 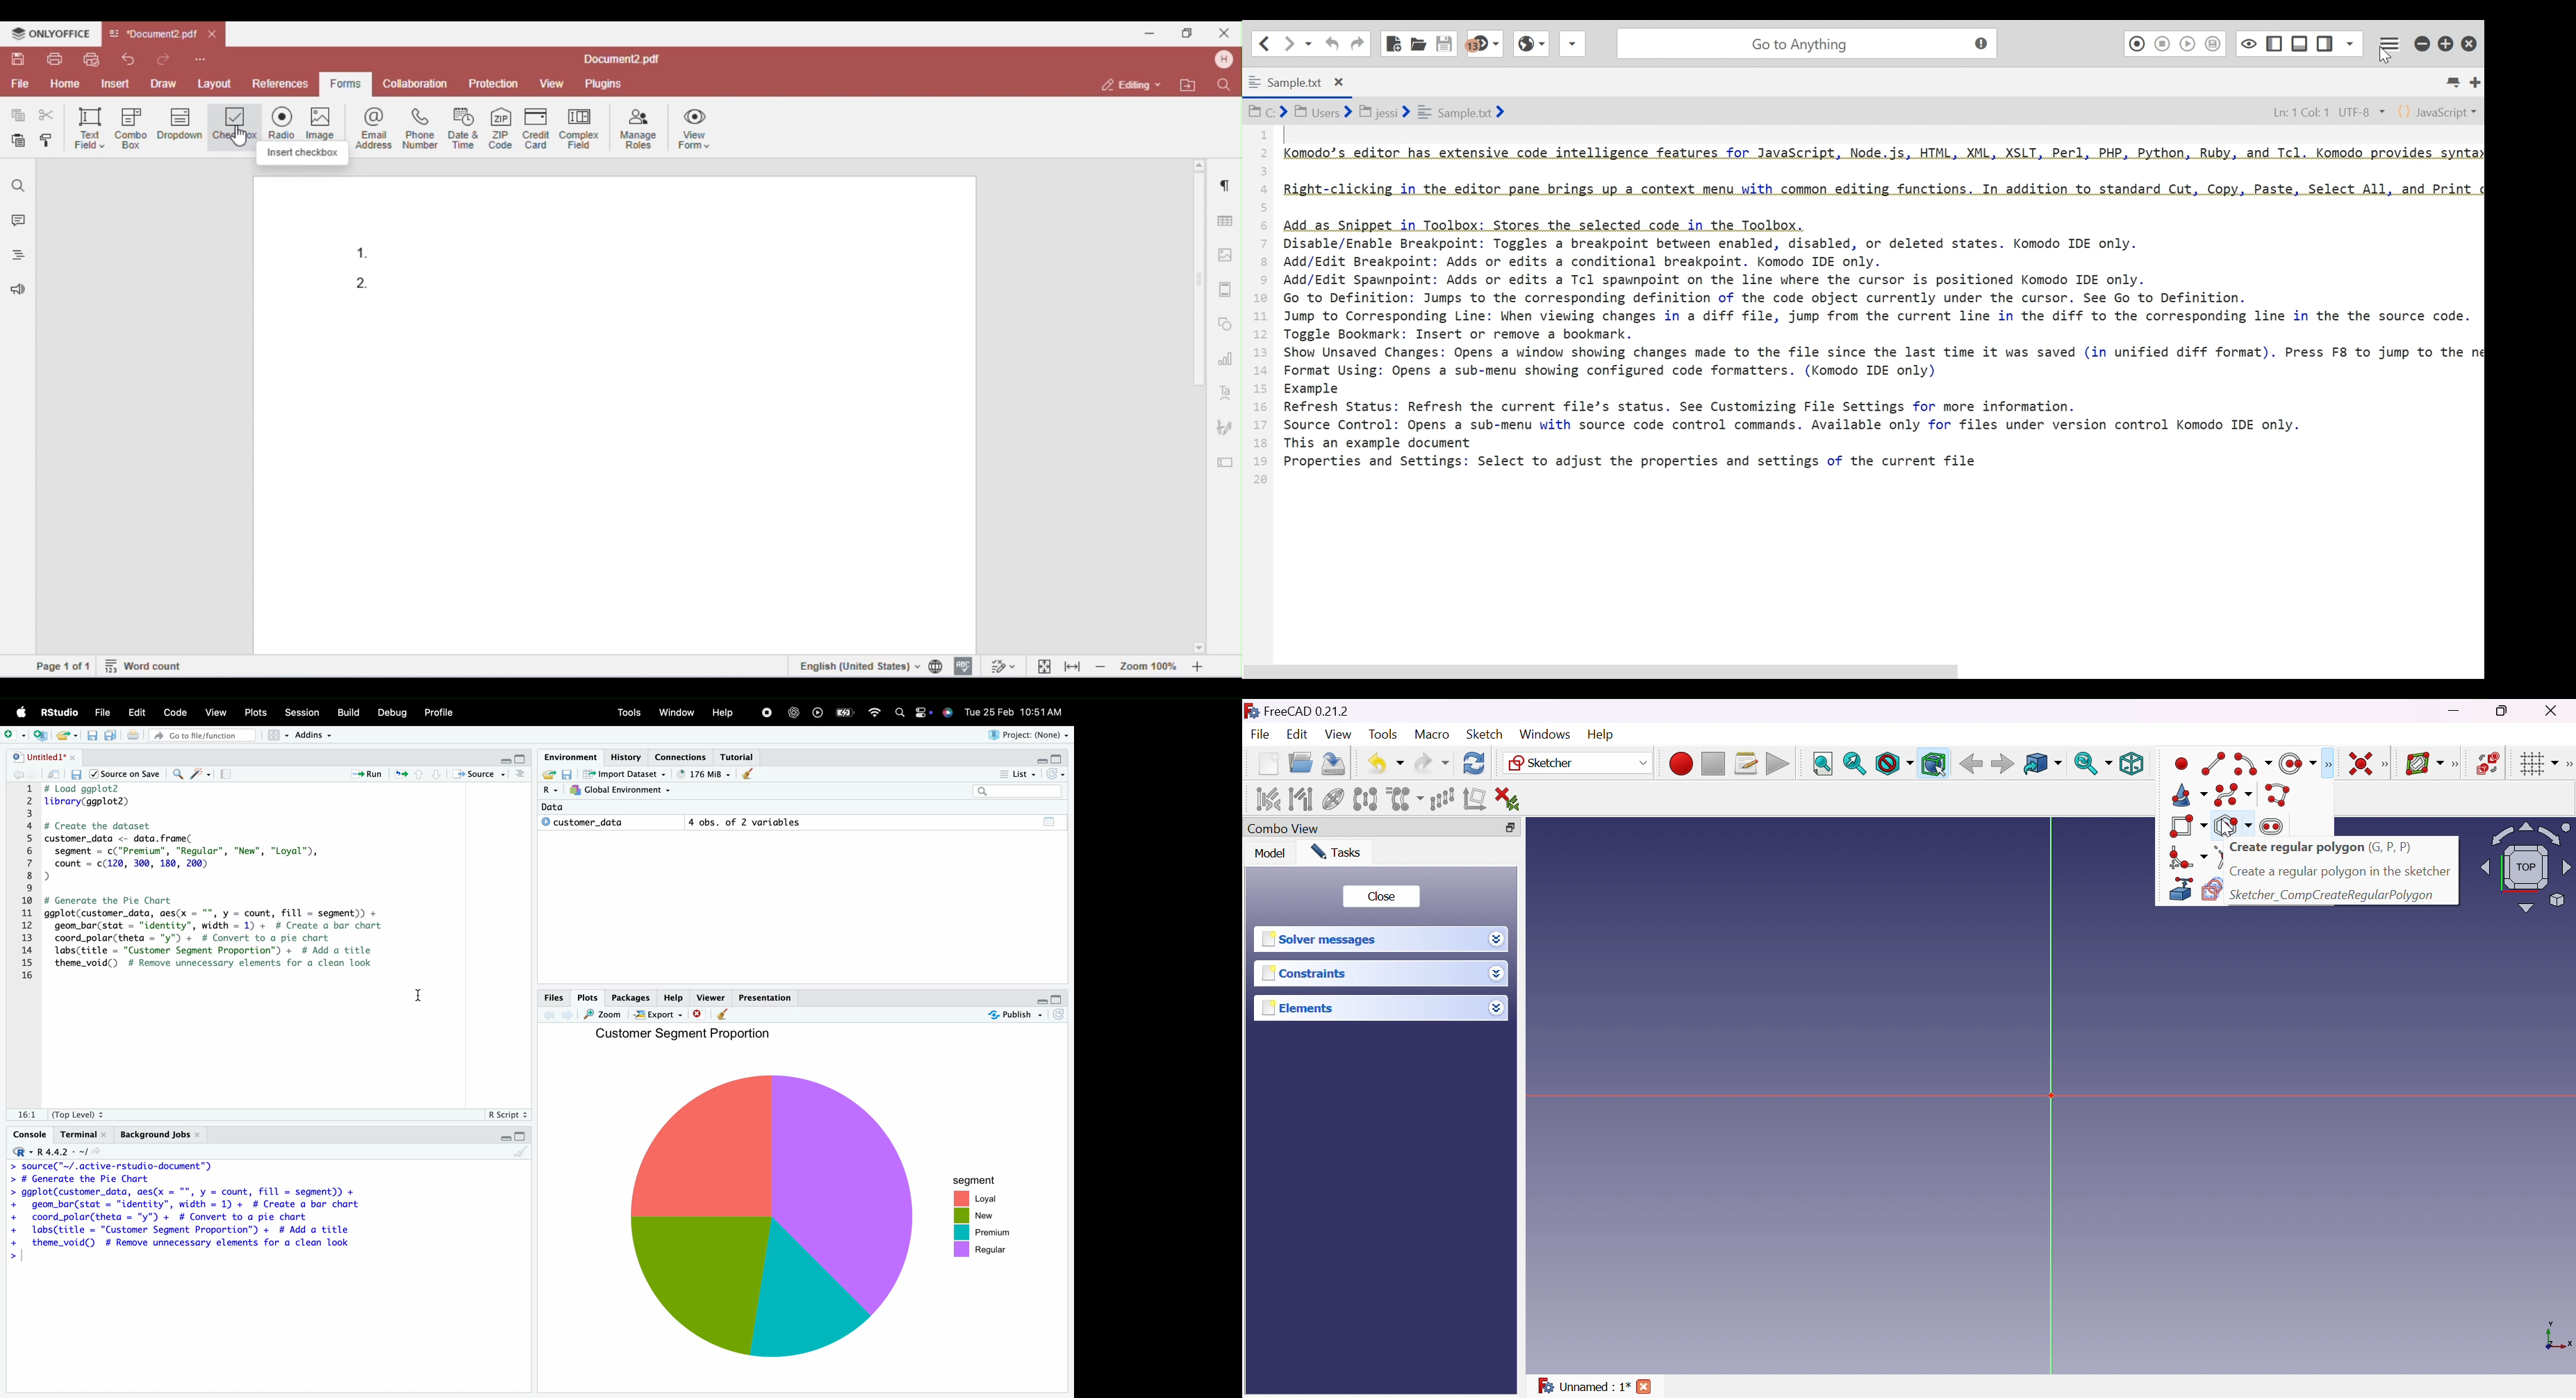 I want to click on Addins ~, so click(x=316, y=736).